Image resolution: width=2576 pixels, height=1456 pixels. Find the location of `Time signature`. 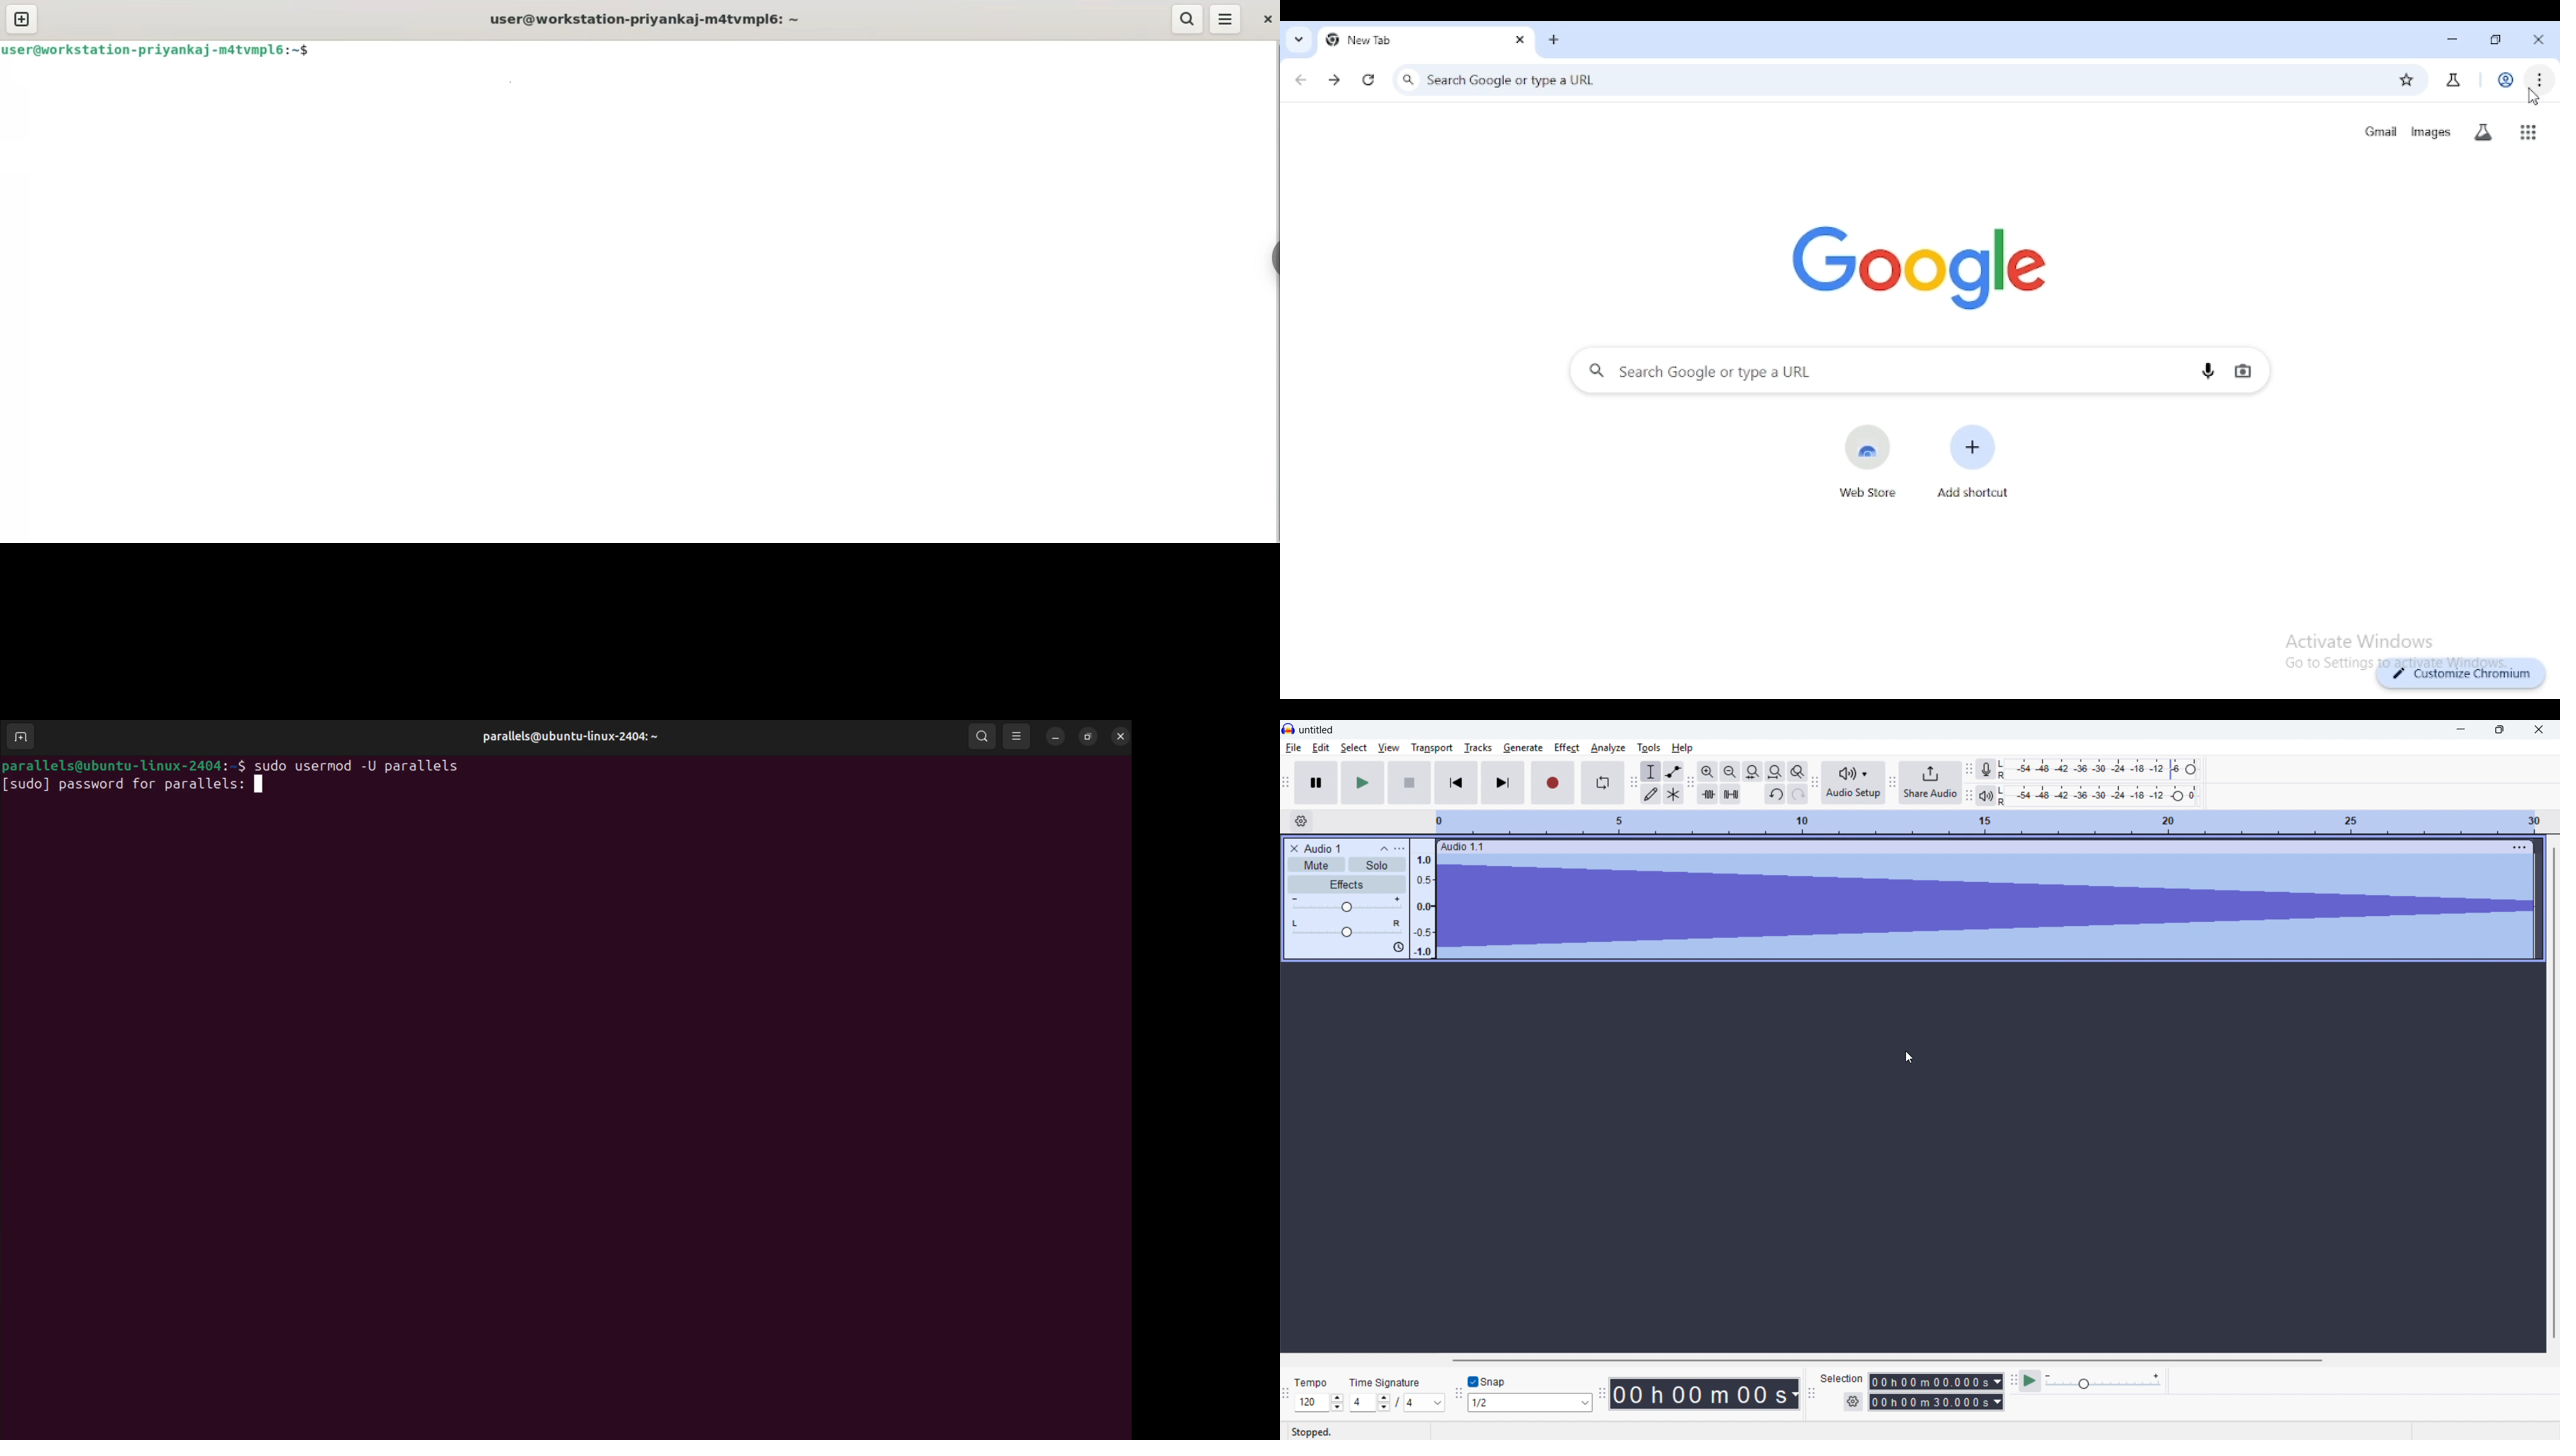

Time signature is located at coordinates (1387, 1382).